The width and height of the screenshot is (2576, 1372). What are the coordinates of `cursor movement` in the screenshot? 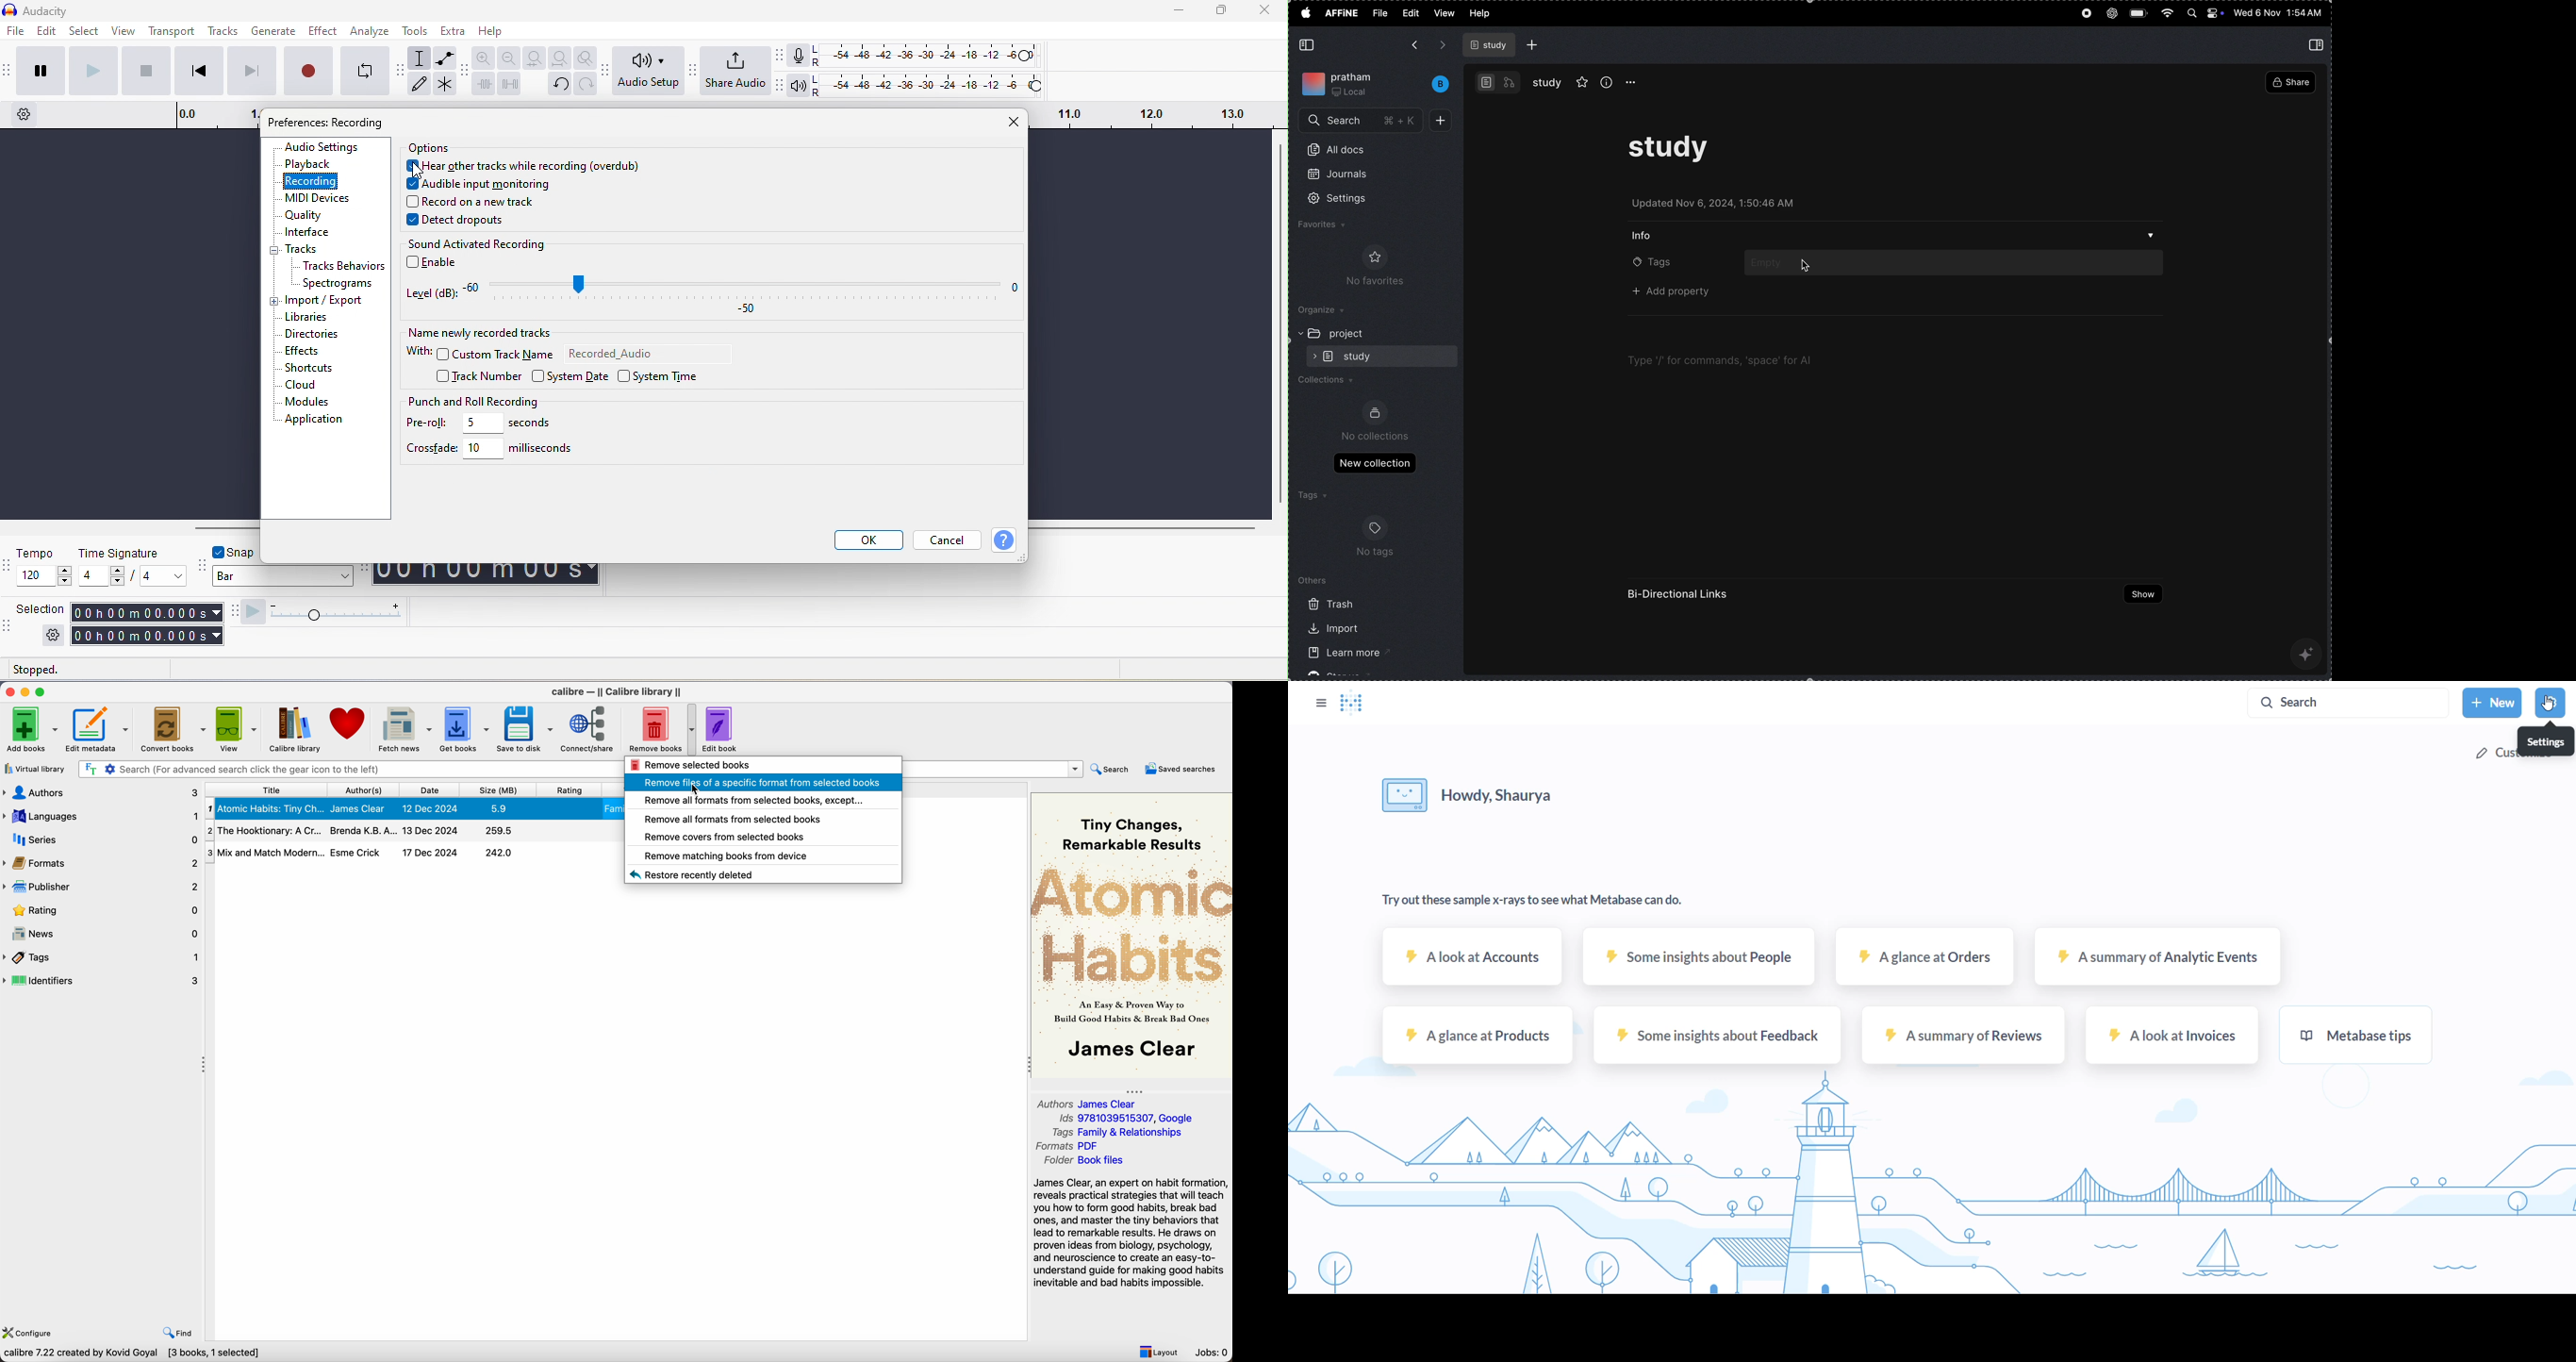 It's located at (421, 173).